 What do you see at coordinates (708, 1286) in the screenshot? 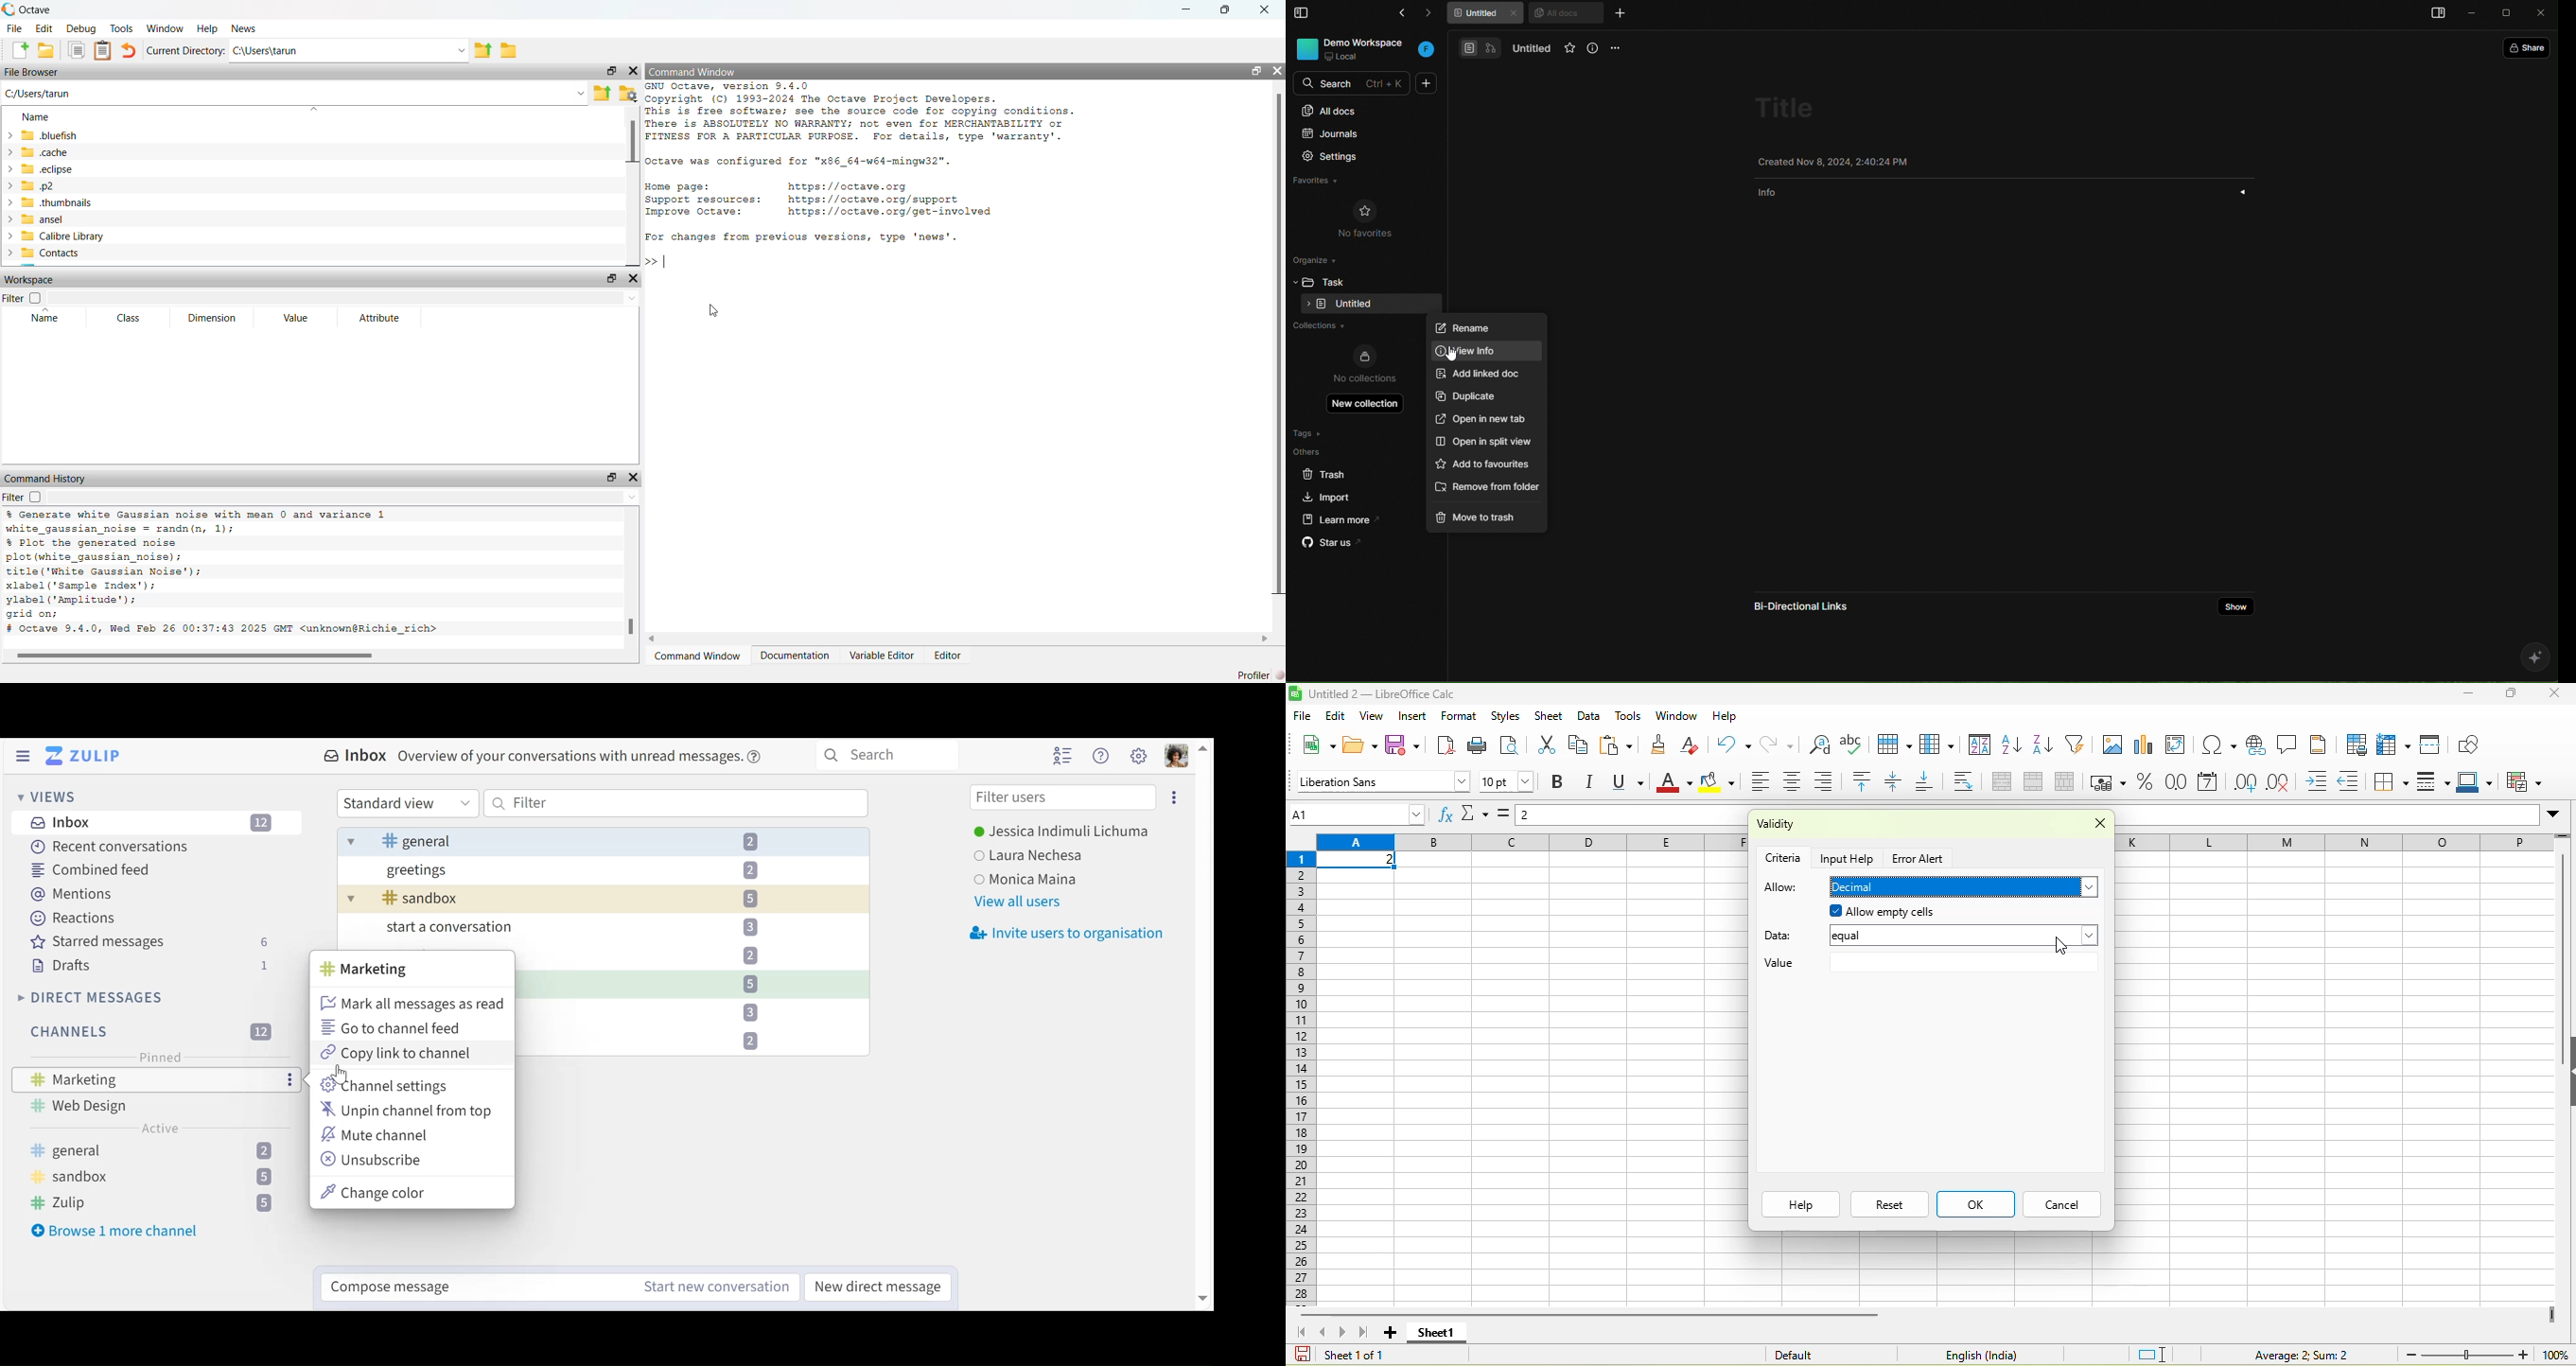
I see `Start new conversation` at bounding box center [708, 1286].